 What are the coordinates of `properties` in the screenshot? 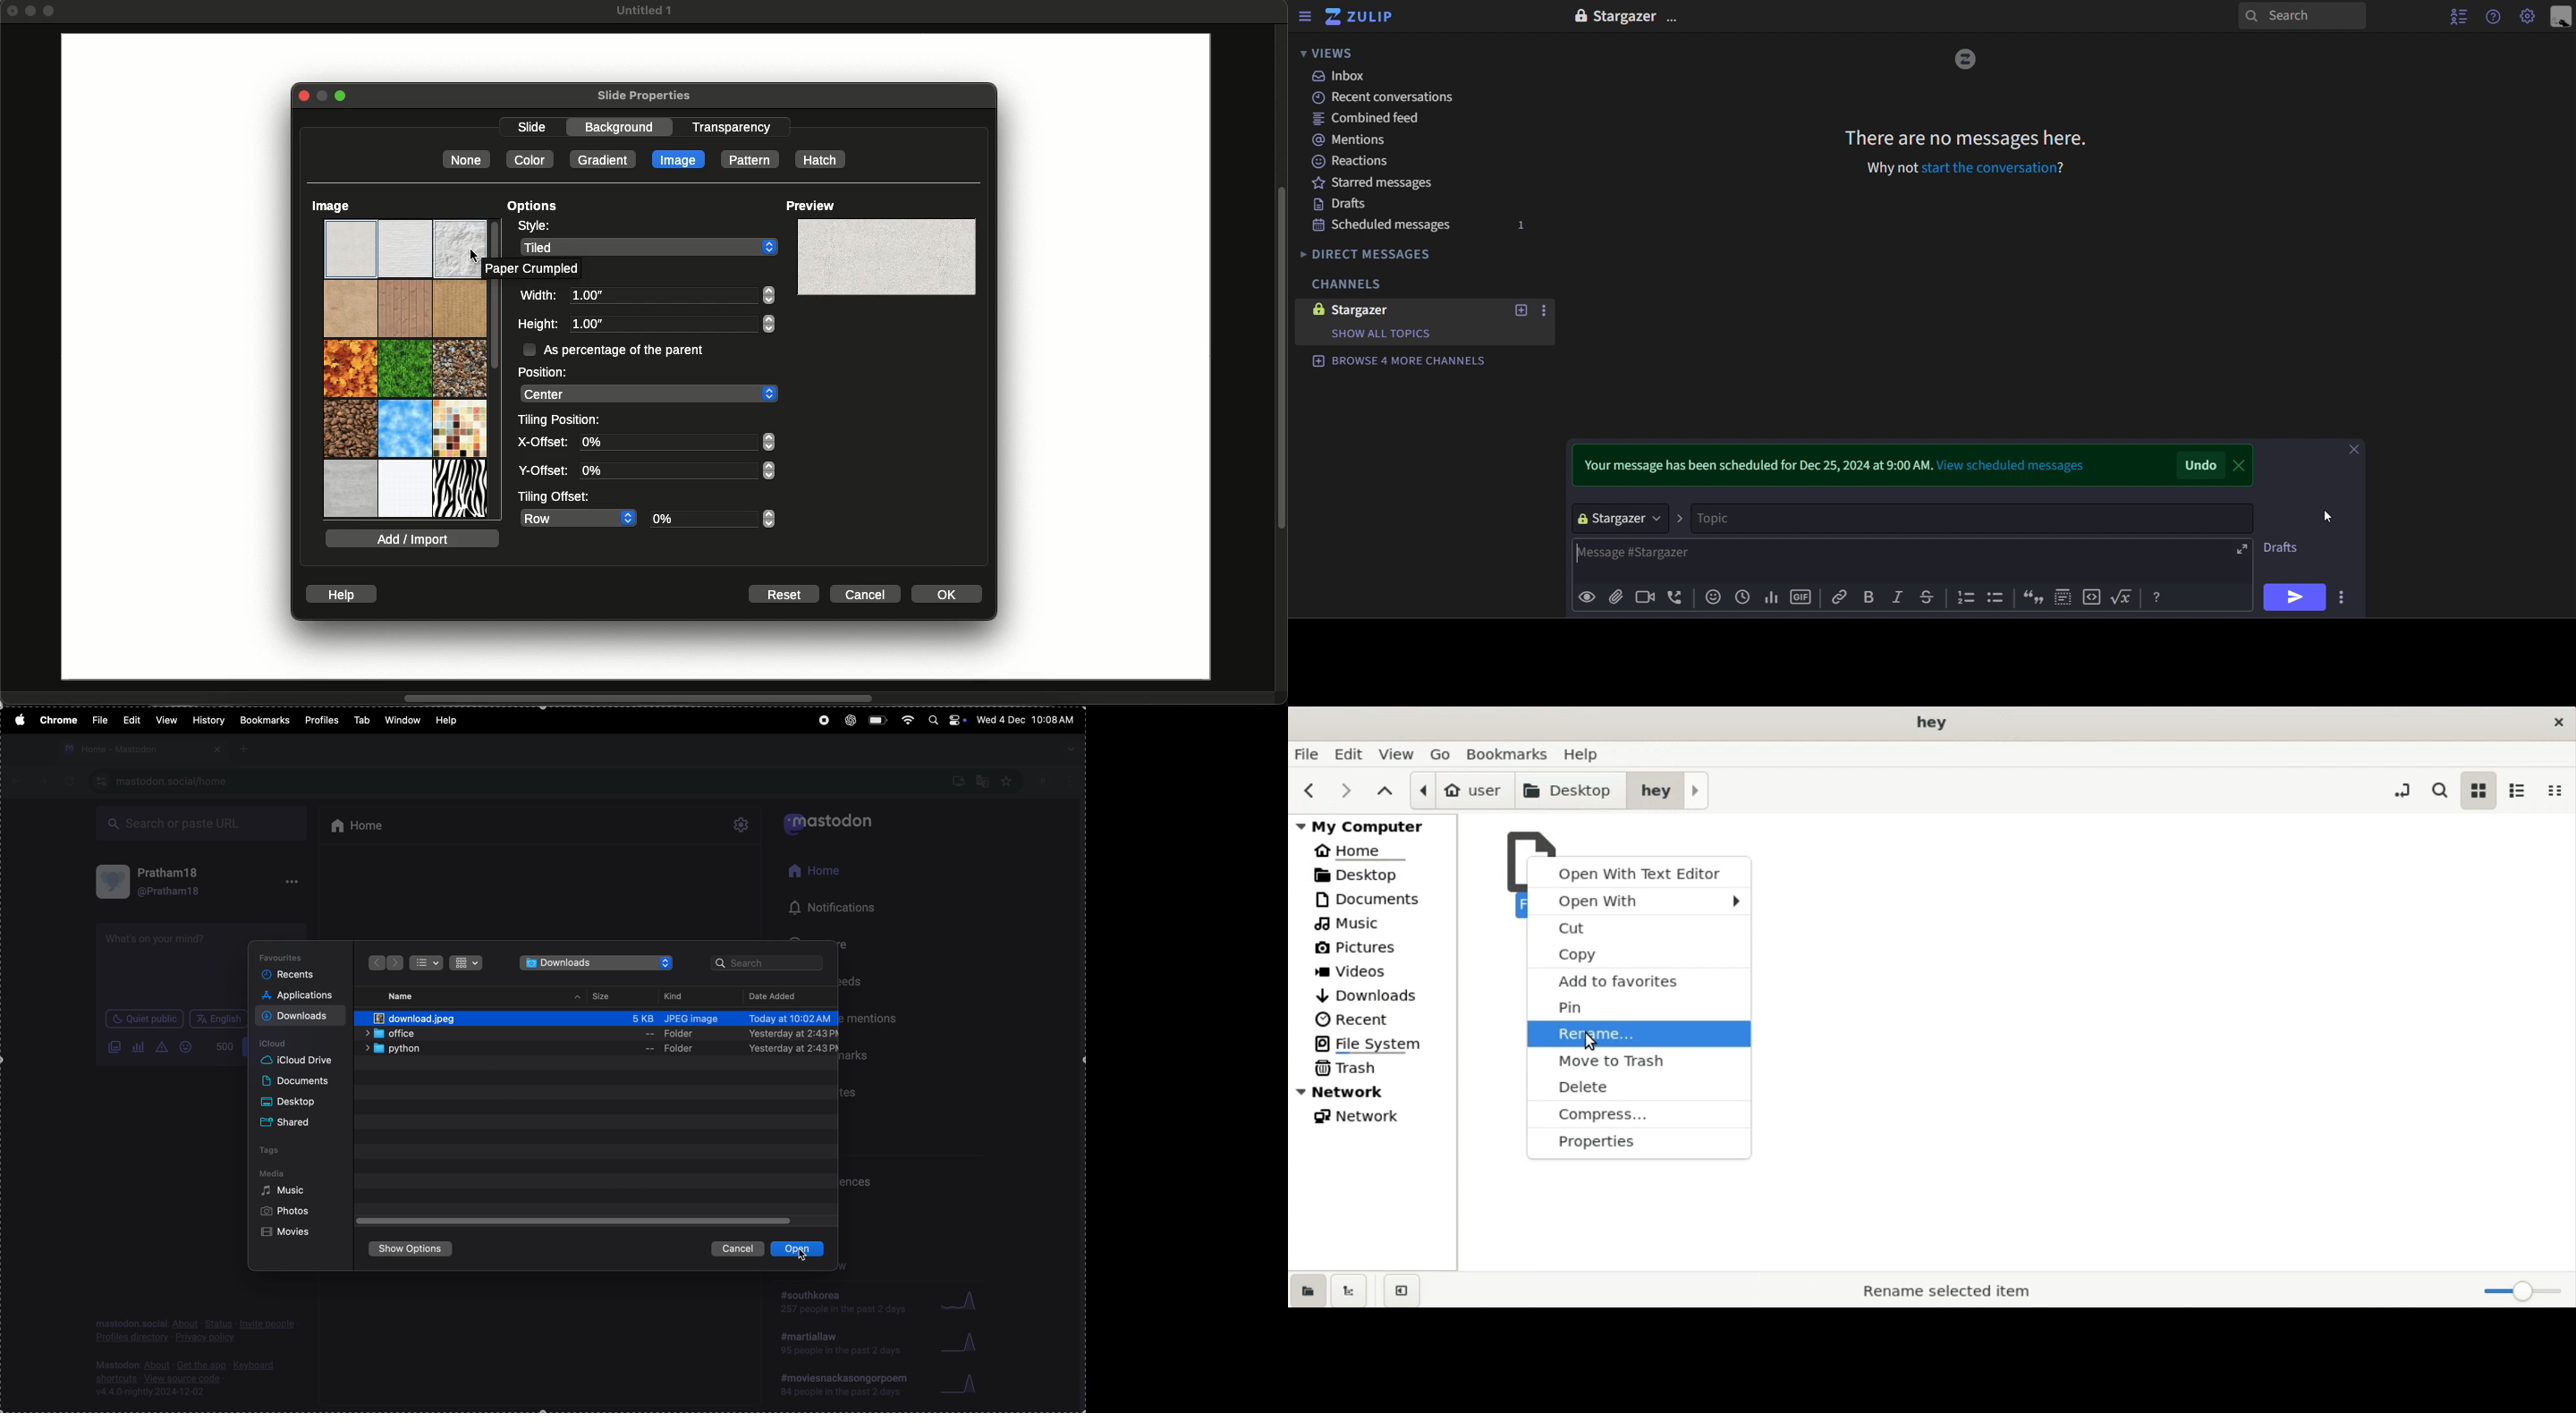 It's located at (1637, 1143).